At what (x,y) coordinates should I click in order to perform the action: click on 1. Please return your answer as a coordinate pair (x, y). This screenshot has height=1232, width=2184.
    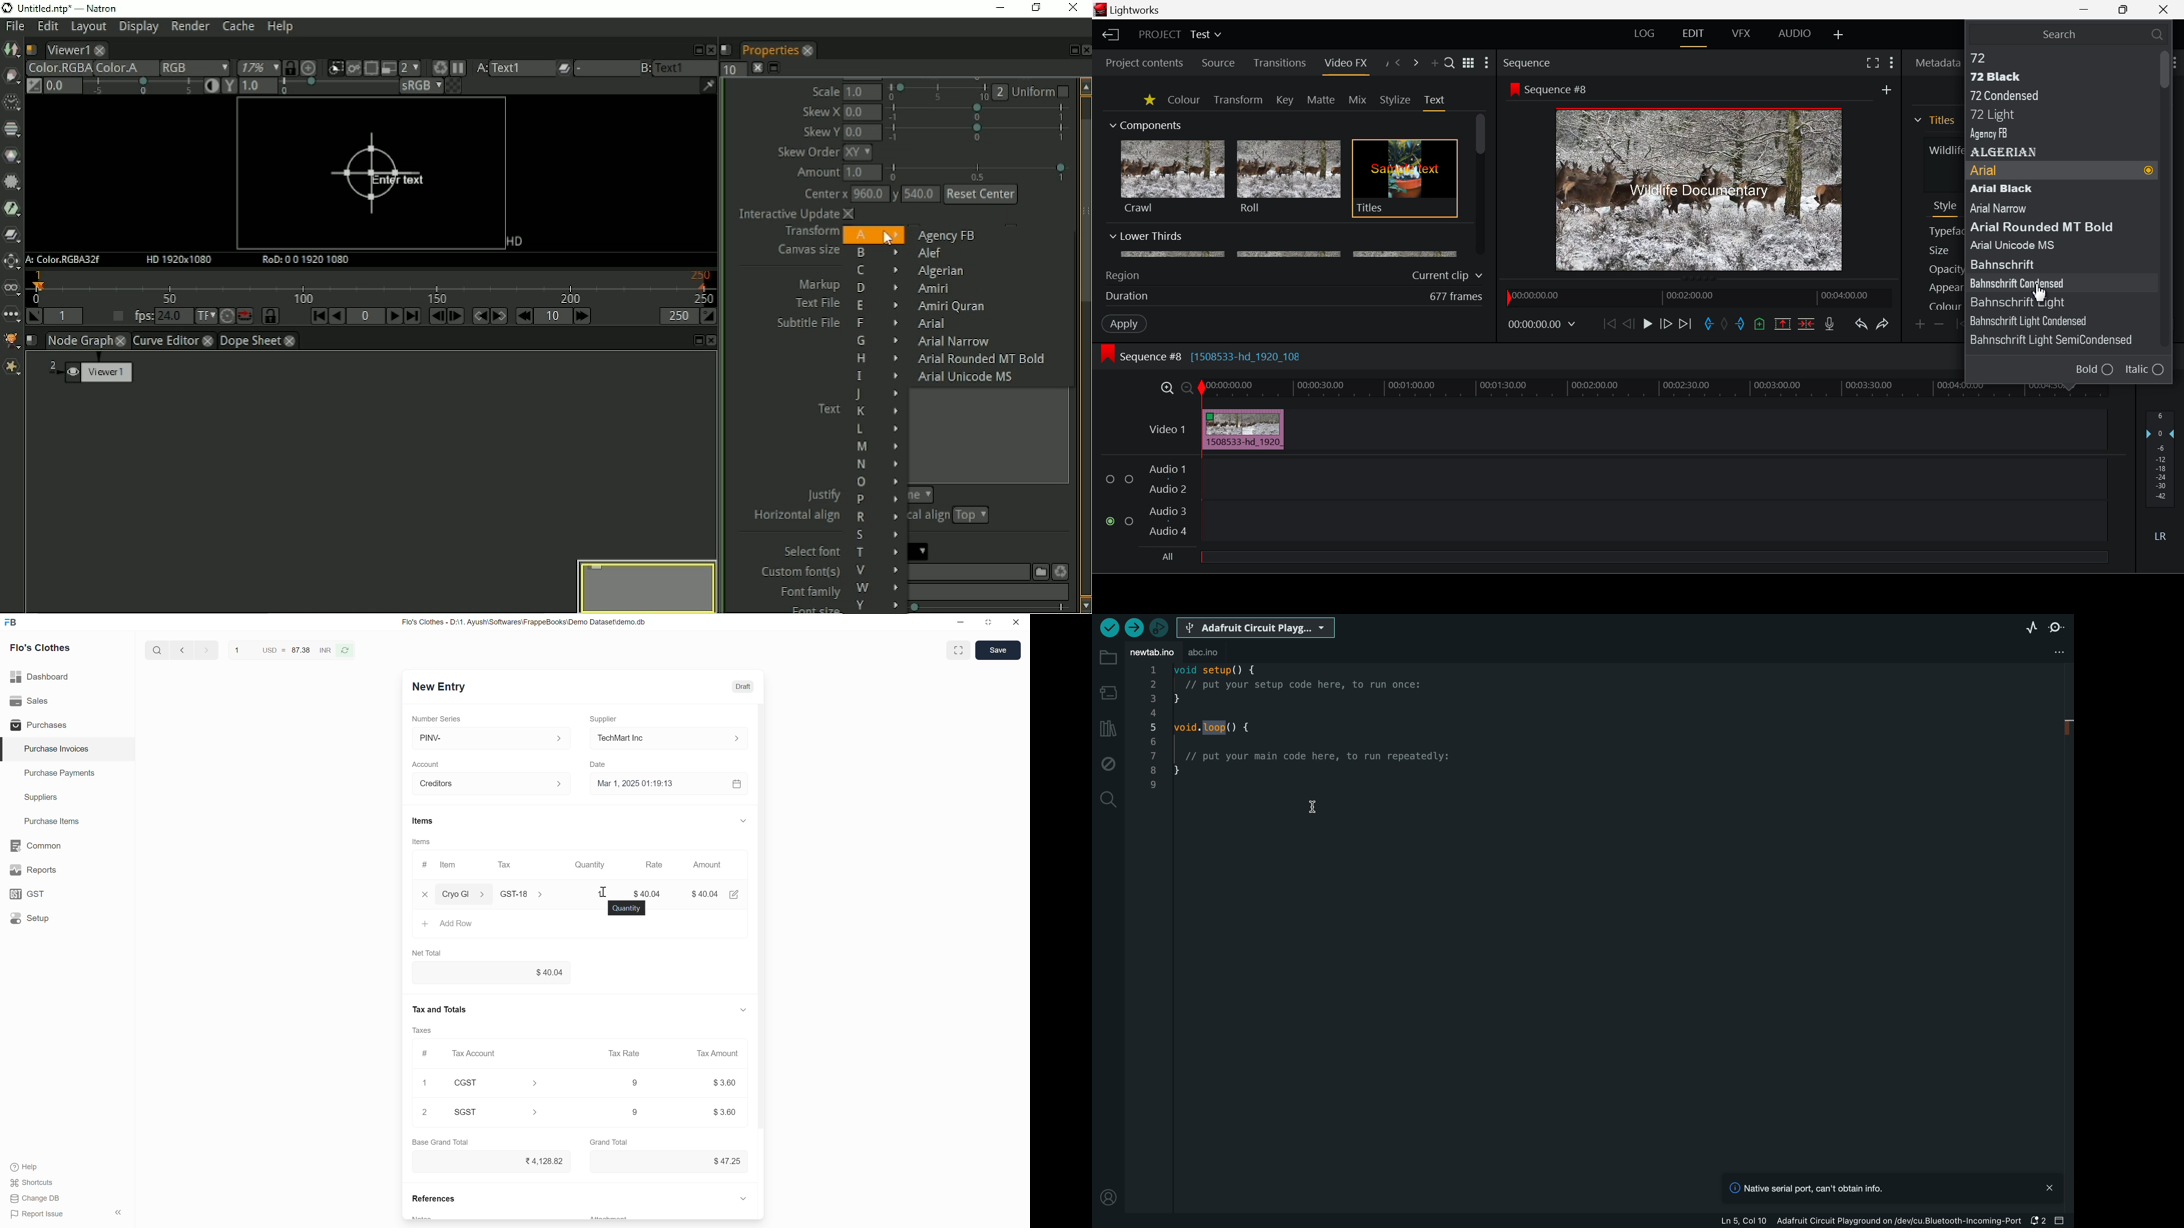
    Looking at the image, I should click on (427, 1082).